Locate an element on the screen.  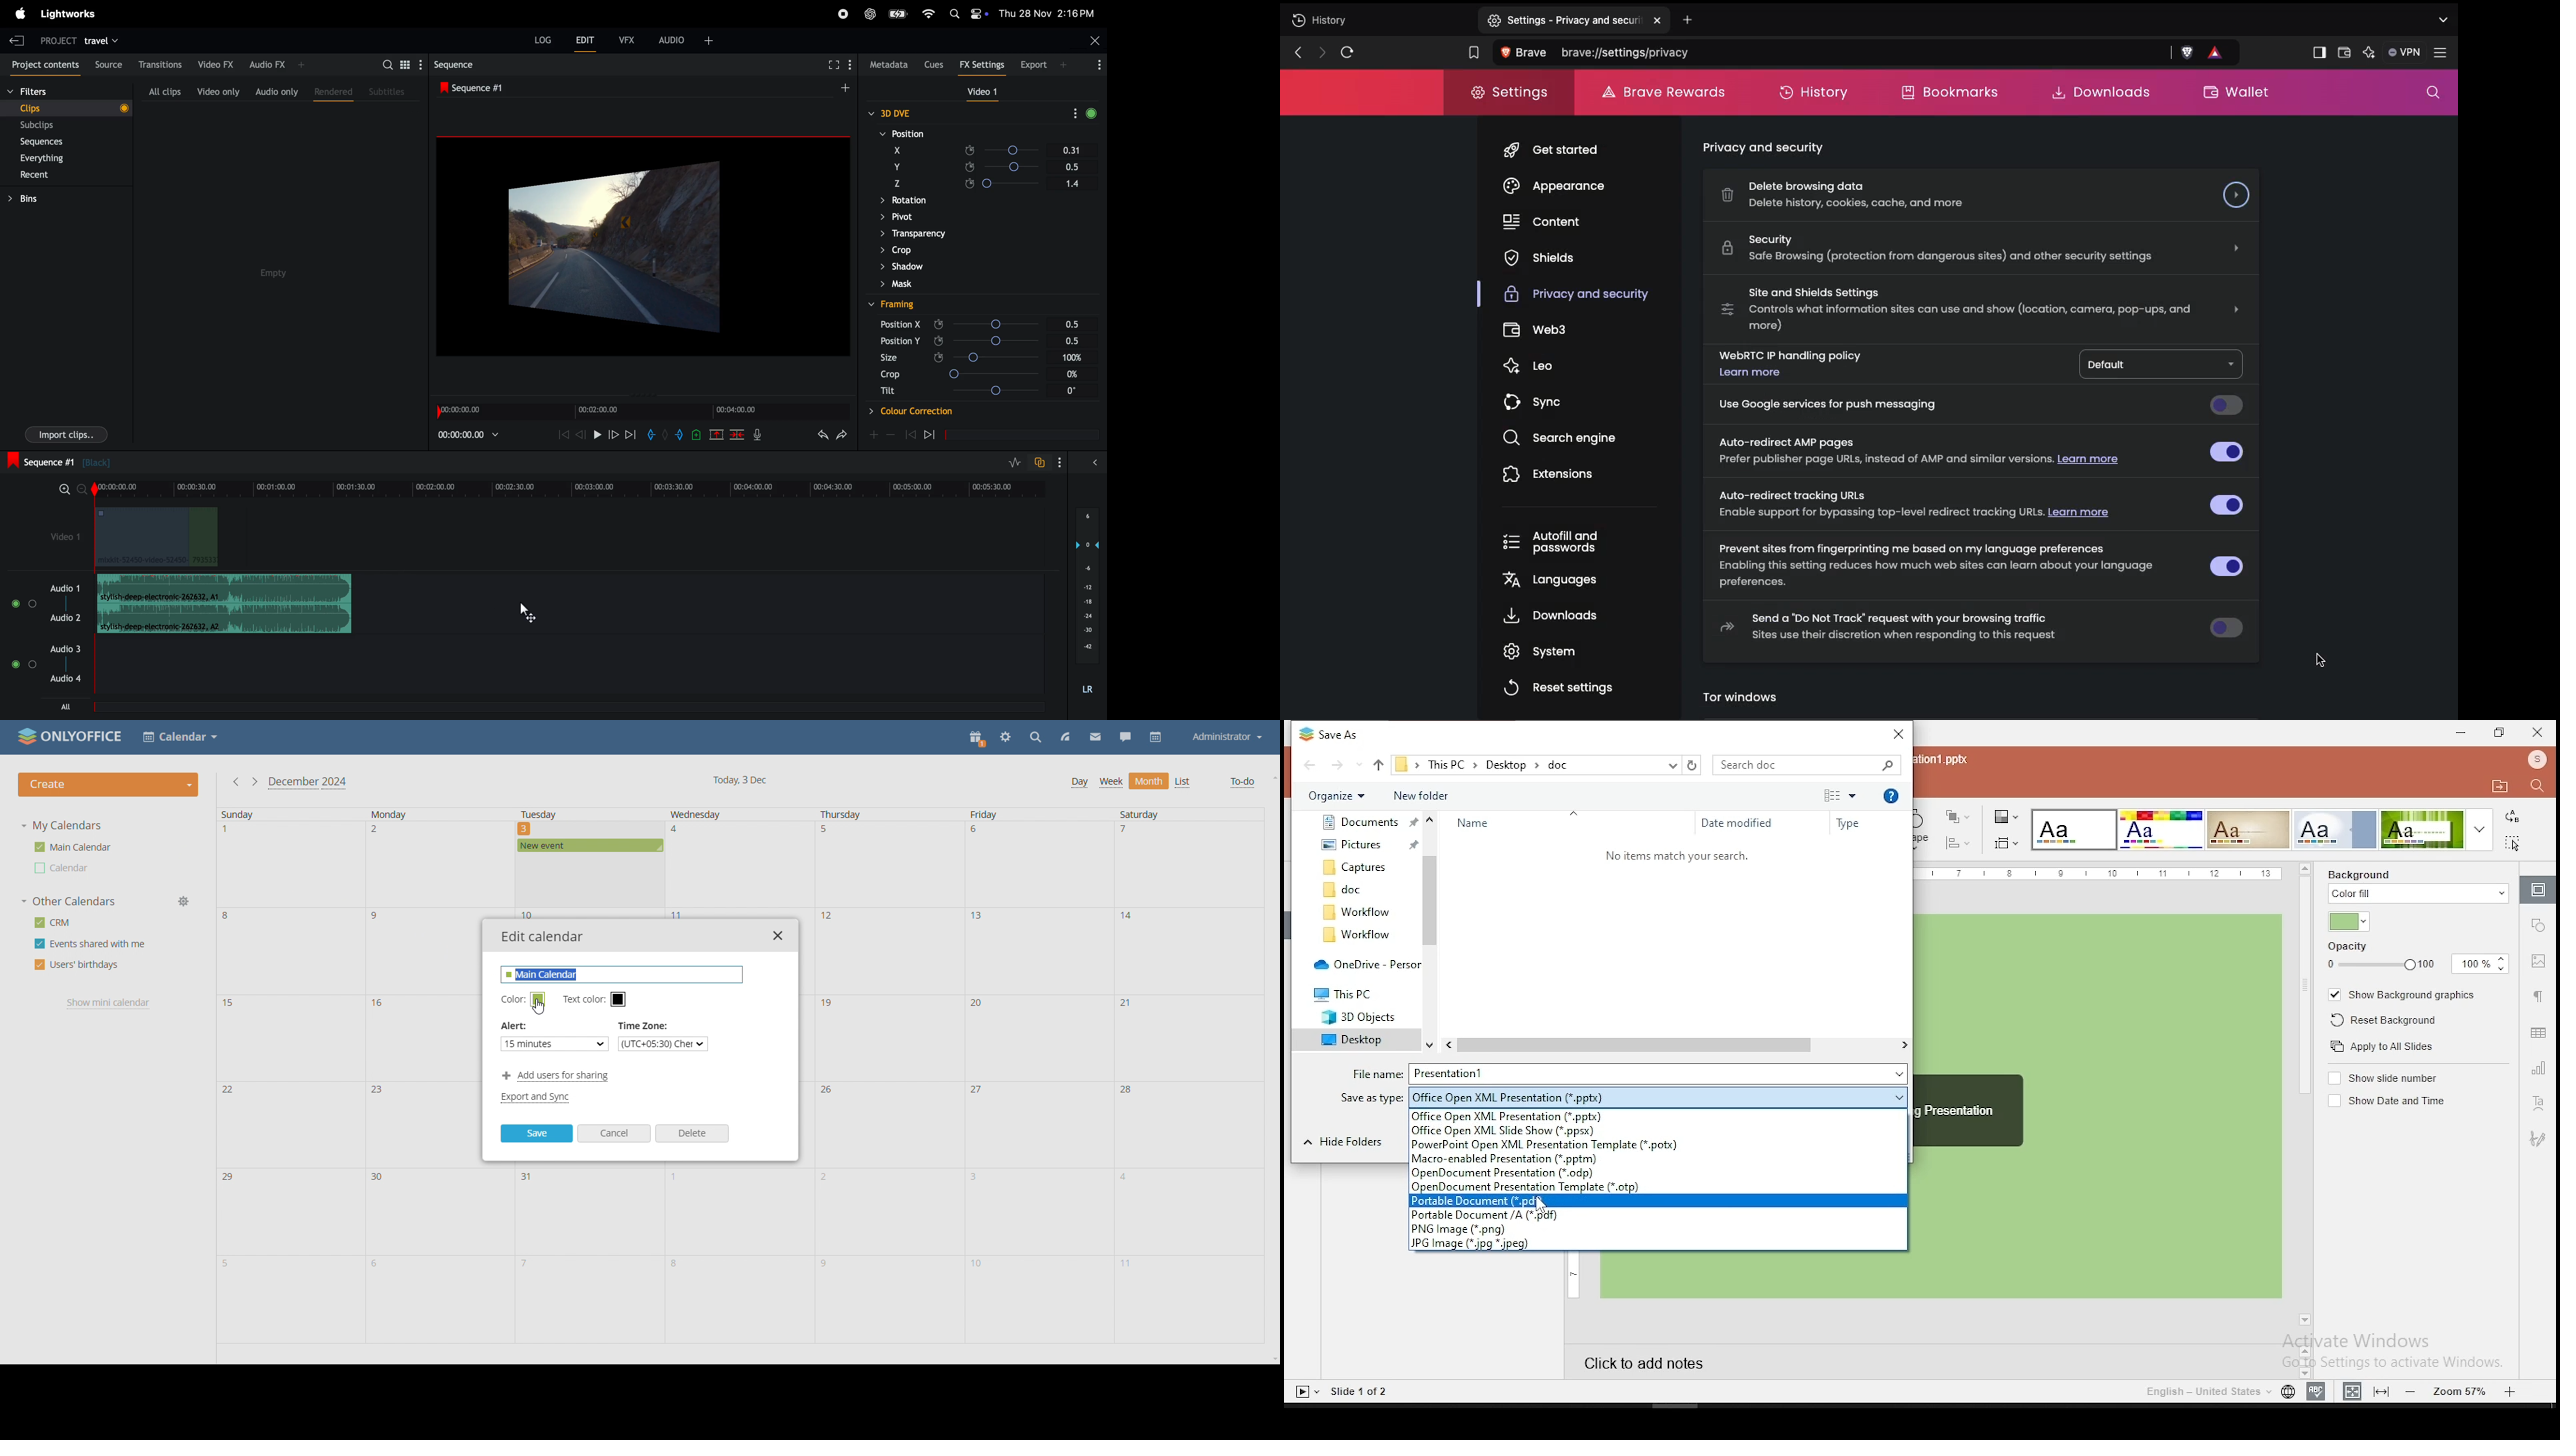
Bookmark is located at coordinates (1470, 51).